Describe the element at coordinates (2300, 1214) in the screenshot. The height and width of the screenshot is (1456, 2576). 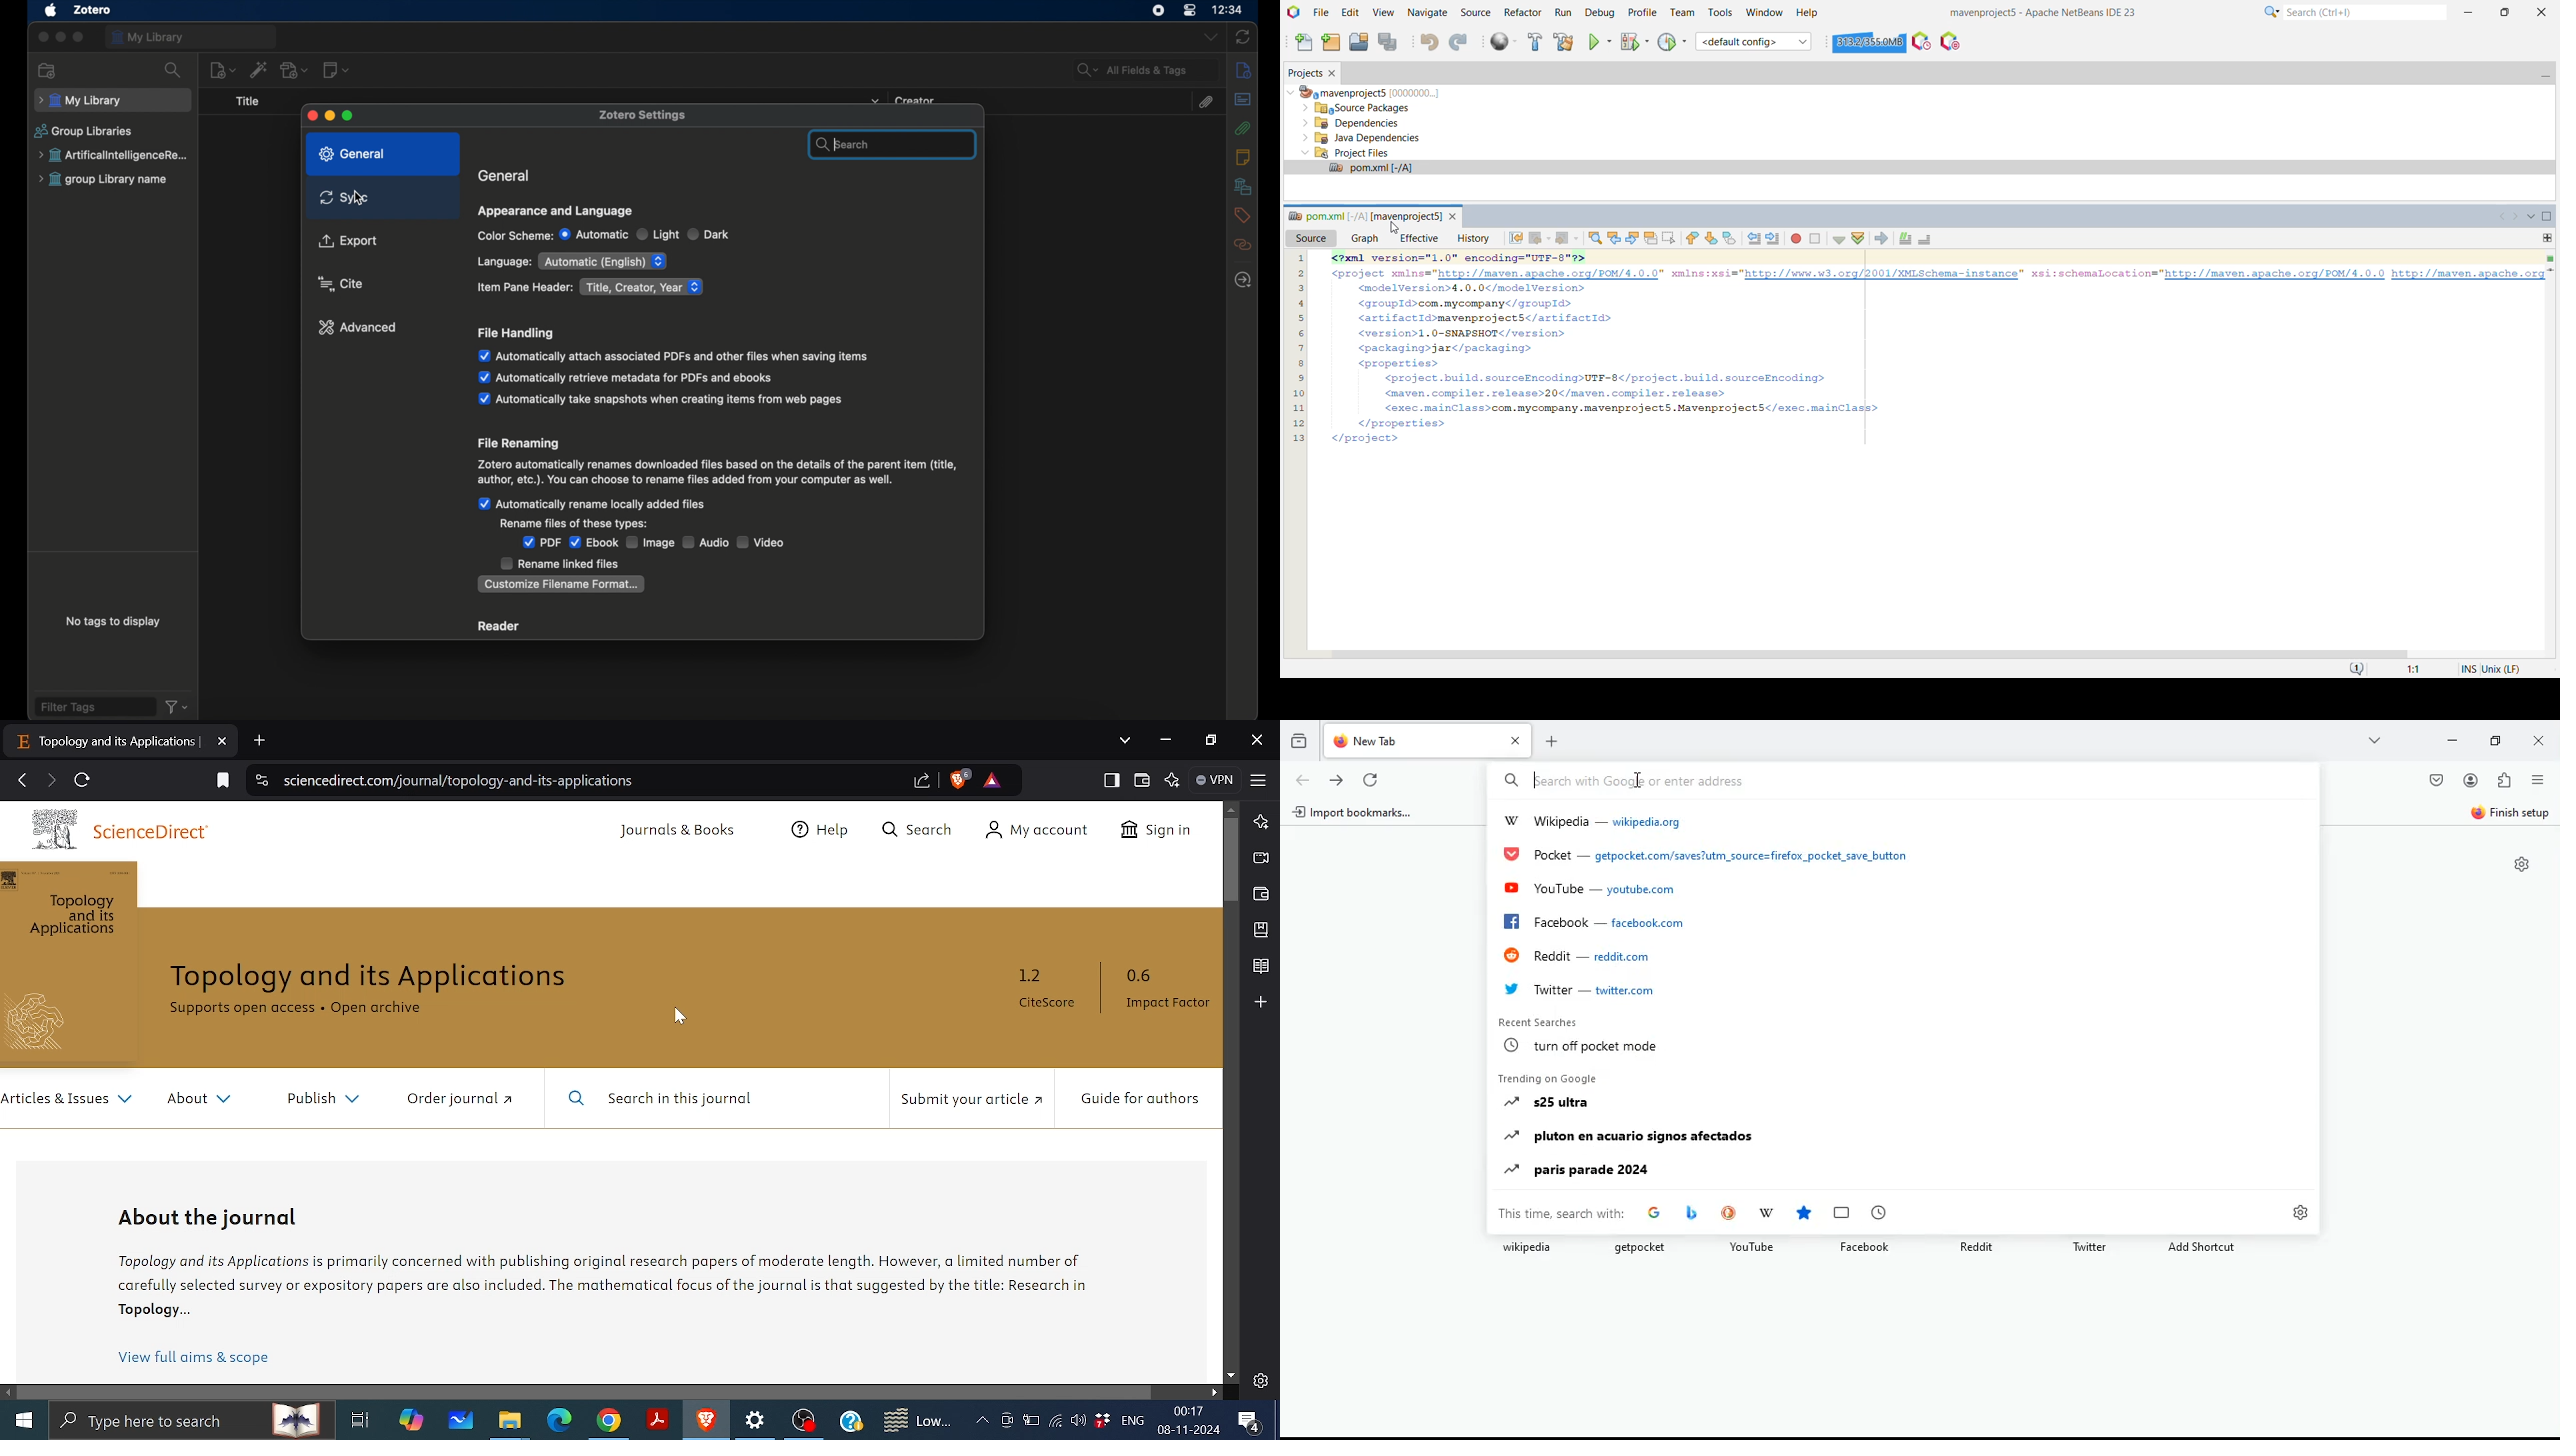
I see `Settings` at that location.